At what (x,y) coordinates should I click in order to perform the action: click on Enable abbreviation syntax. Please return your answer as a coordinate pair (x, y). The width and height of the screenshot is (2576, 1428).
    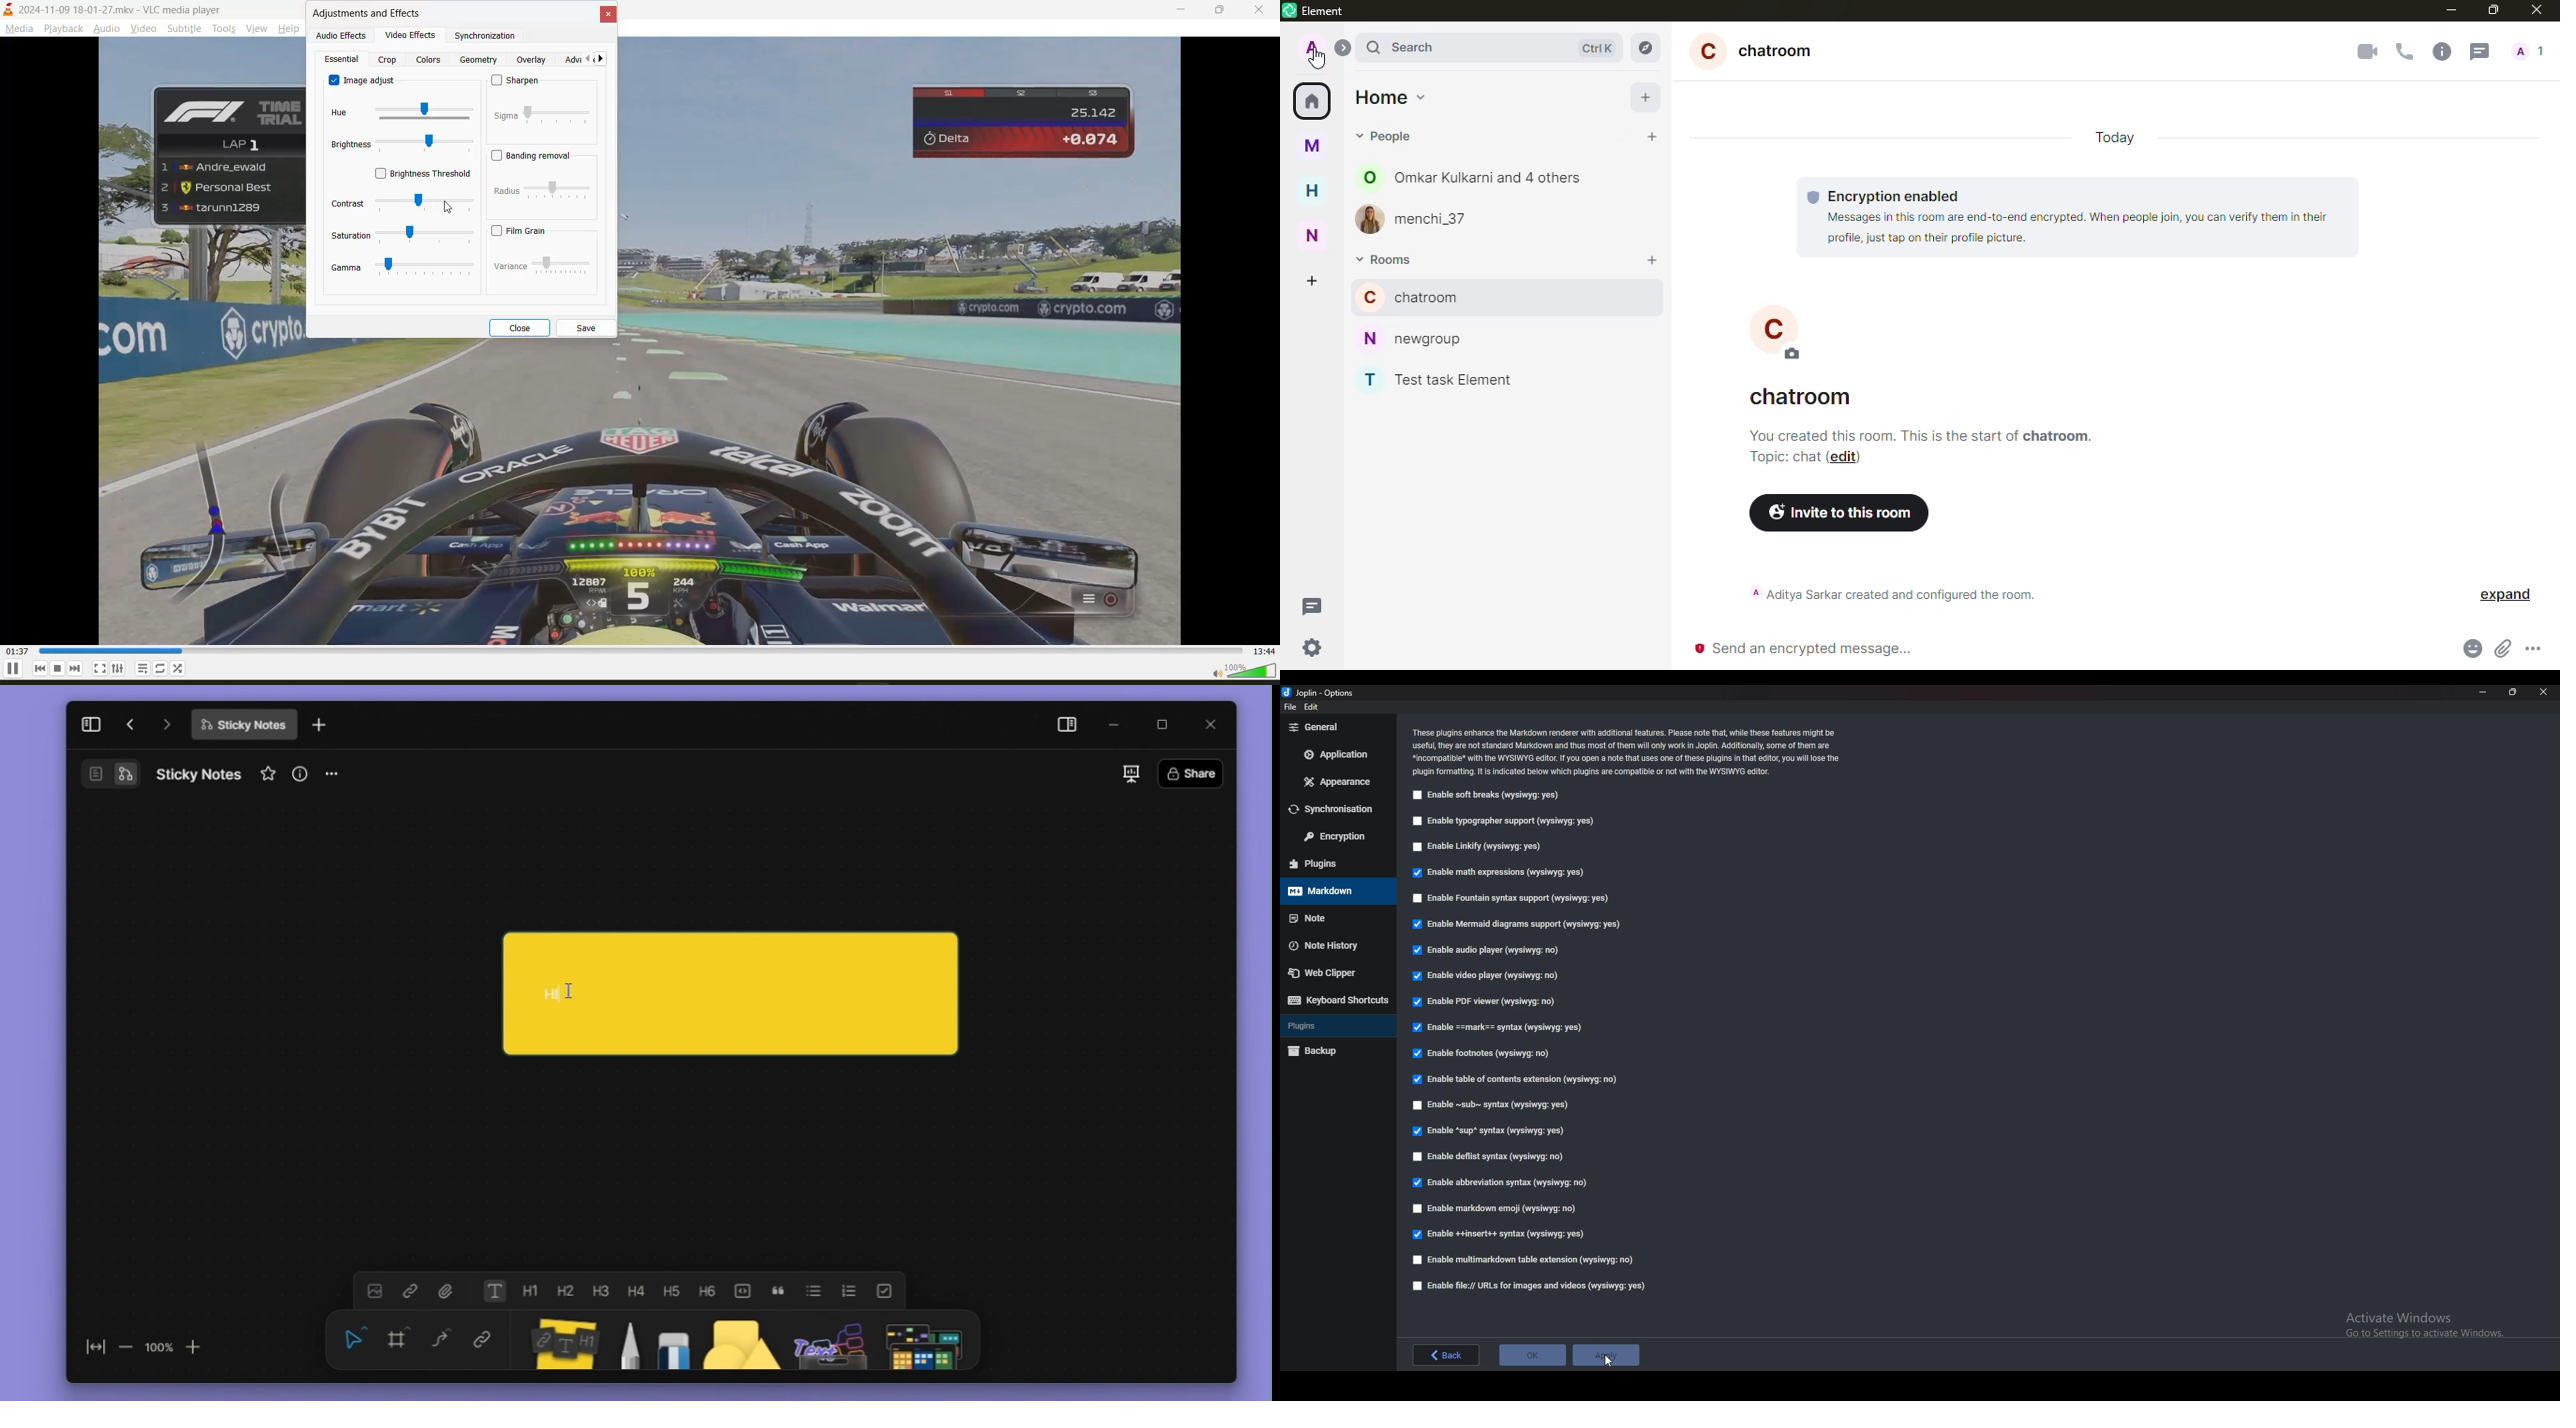
    Looking at the image, I should click on (1503, 1184).